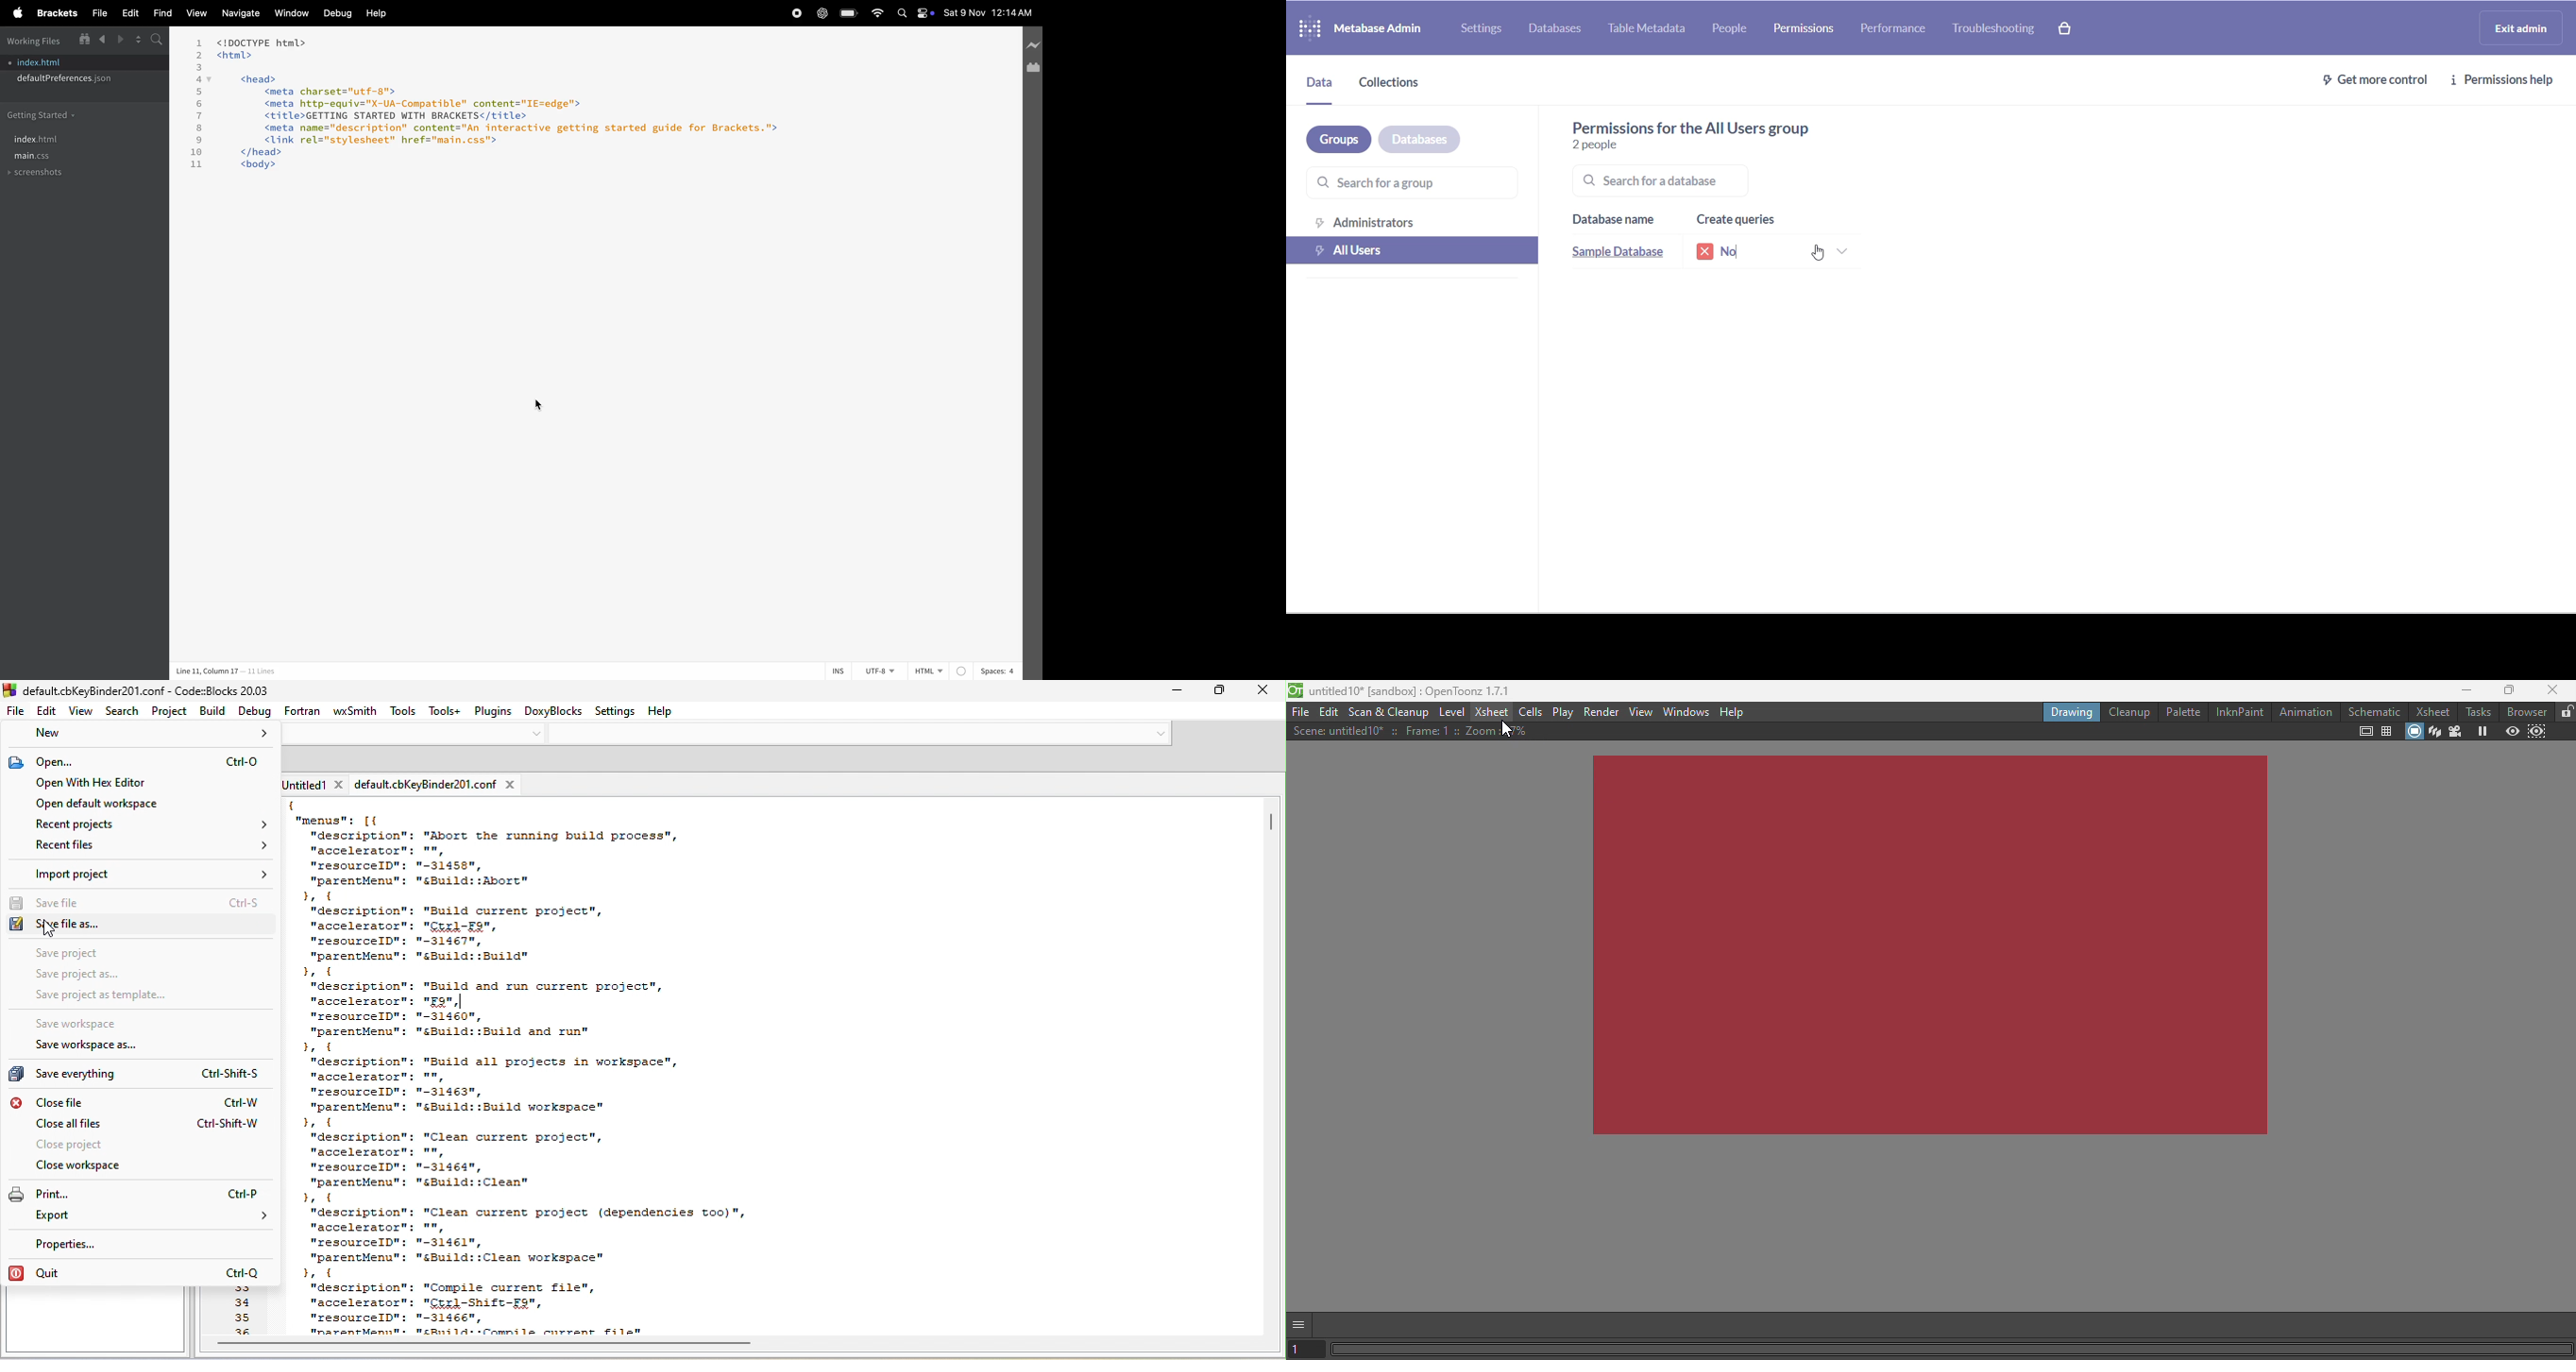 This screenshot has height=1372, width=2576. What do you see at coordinates (538, 733) in the screenshot?
I see `down` at bounding box center [538, 733].